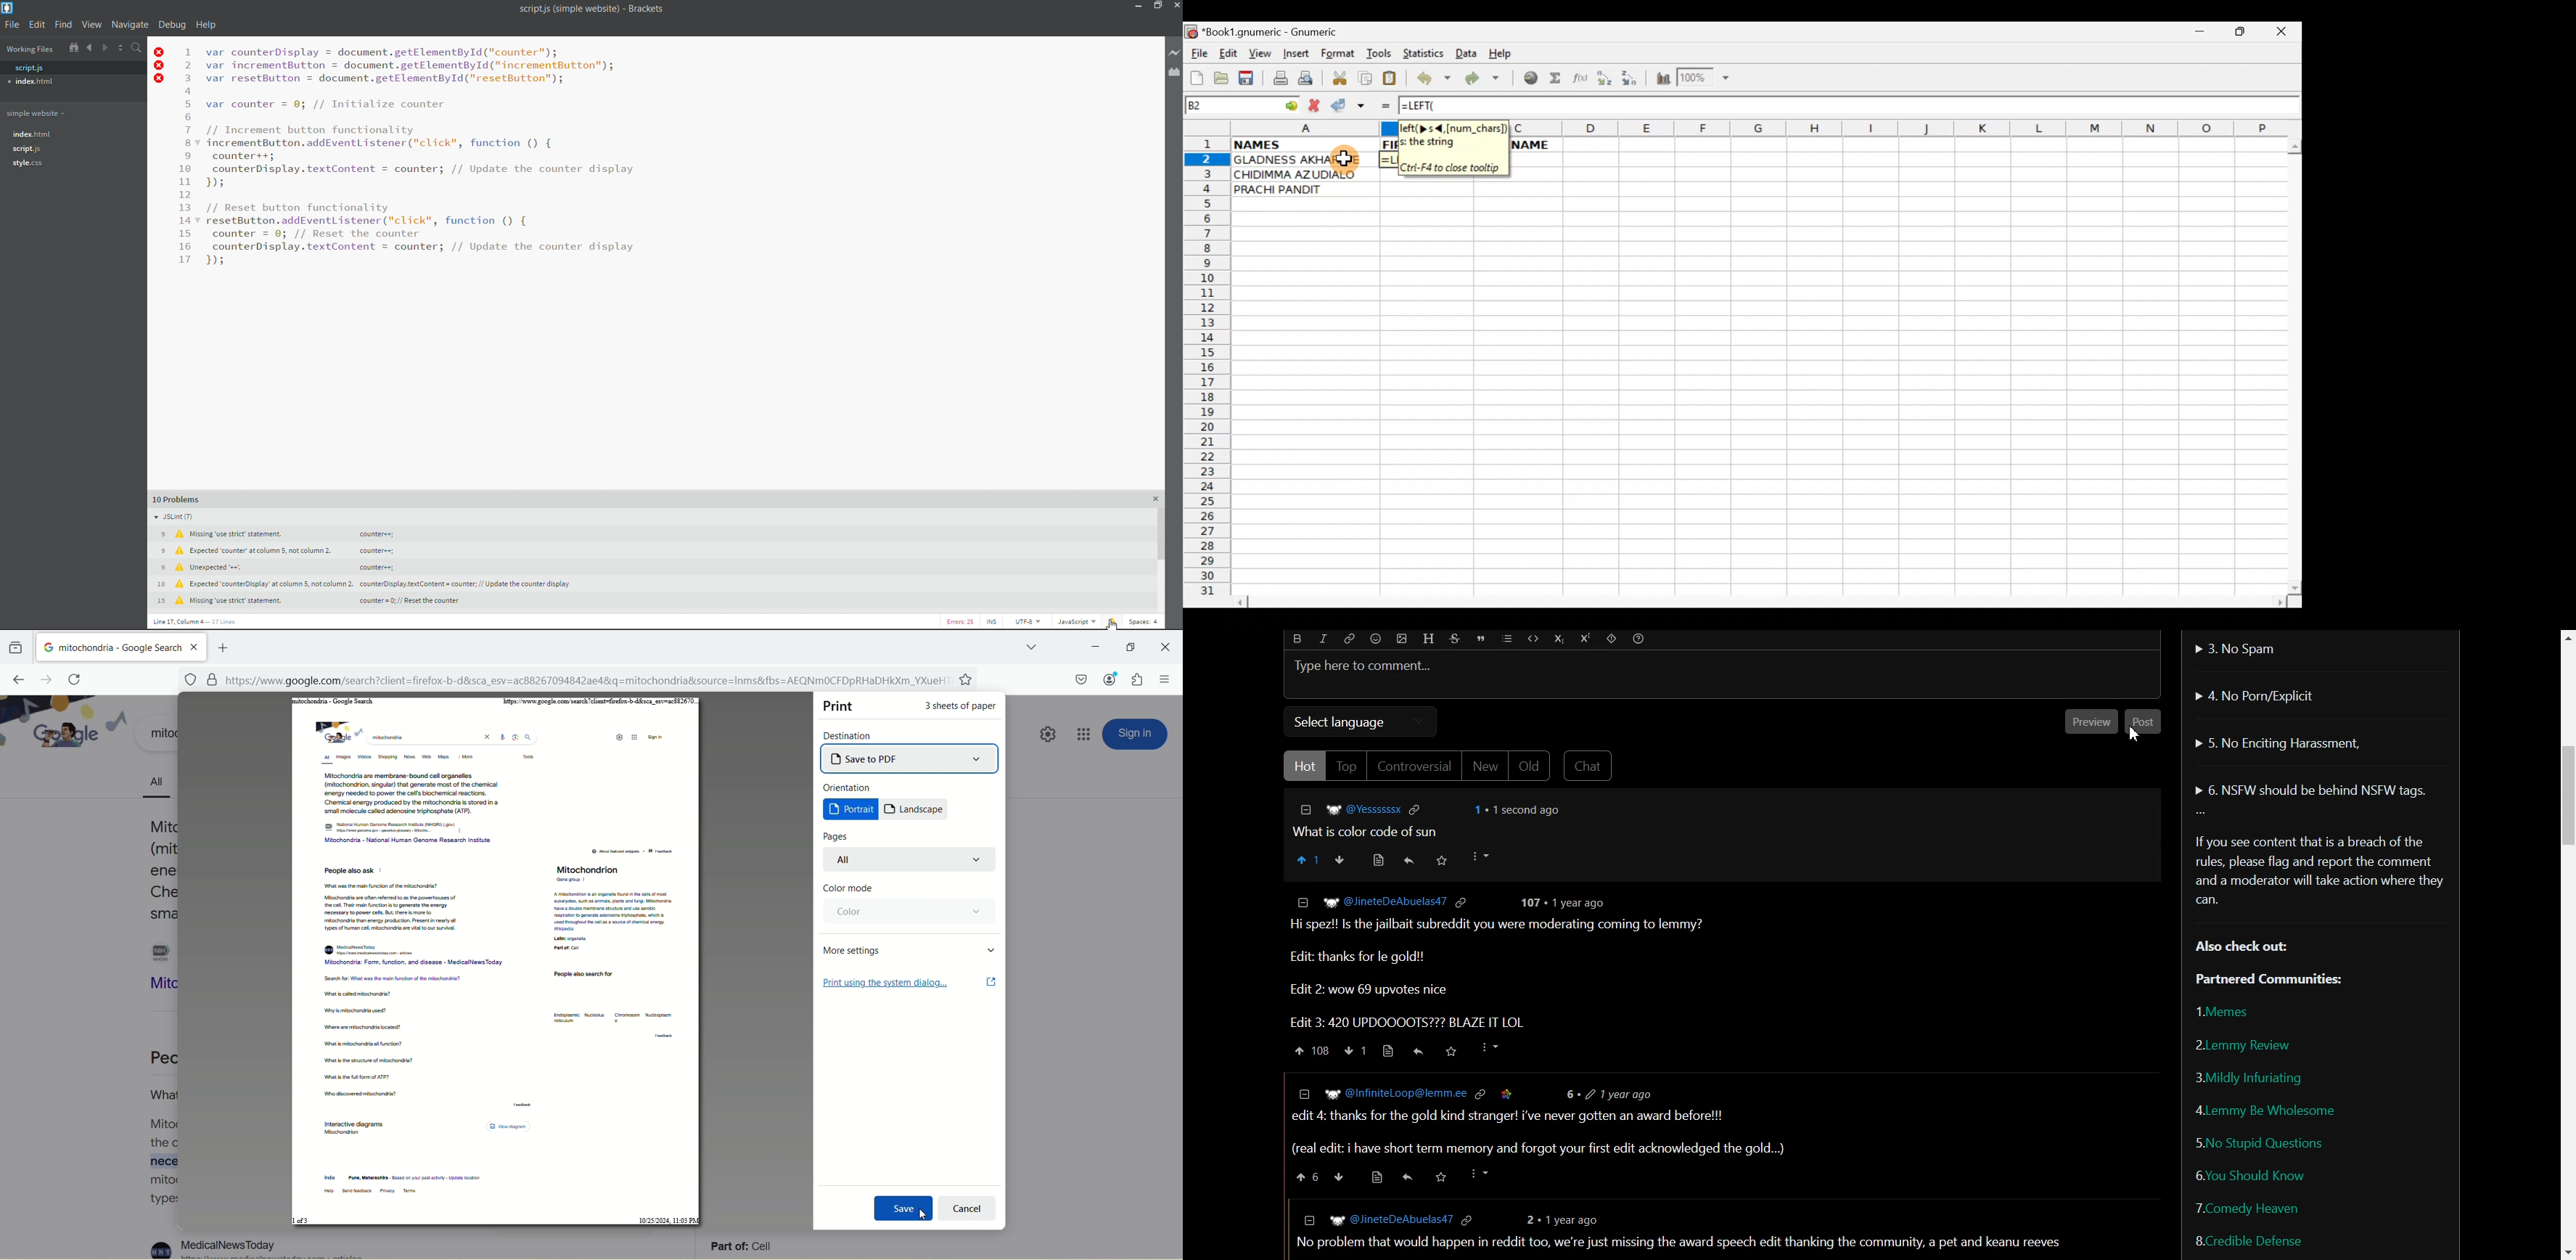 The height and width of the screenshot is (1260, 2576). I want to click on Hi spez!! Is the jailbait subreddit you were moderating coming to lemmy?, so click(1507, 924).